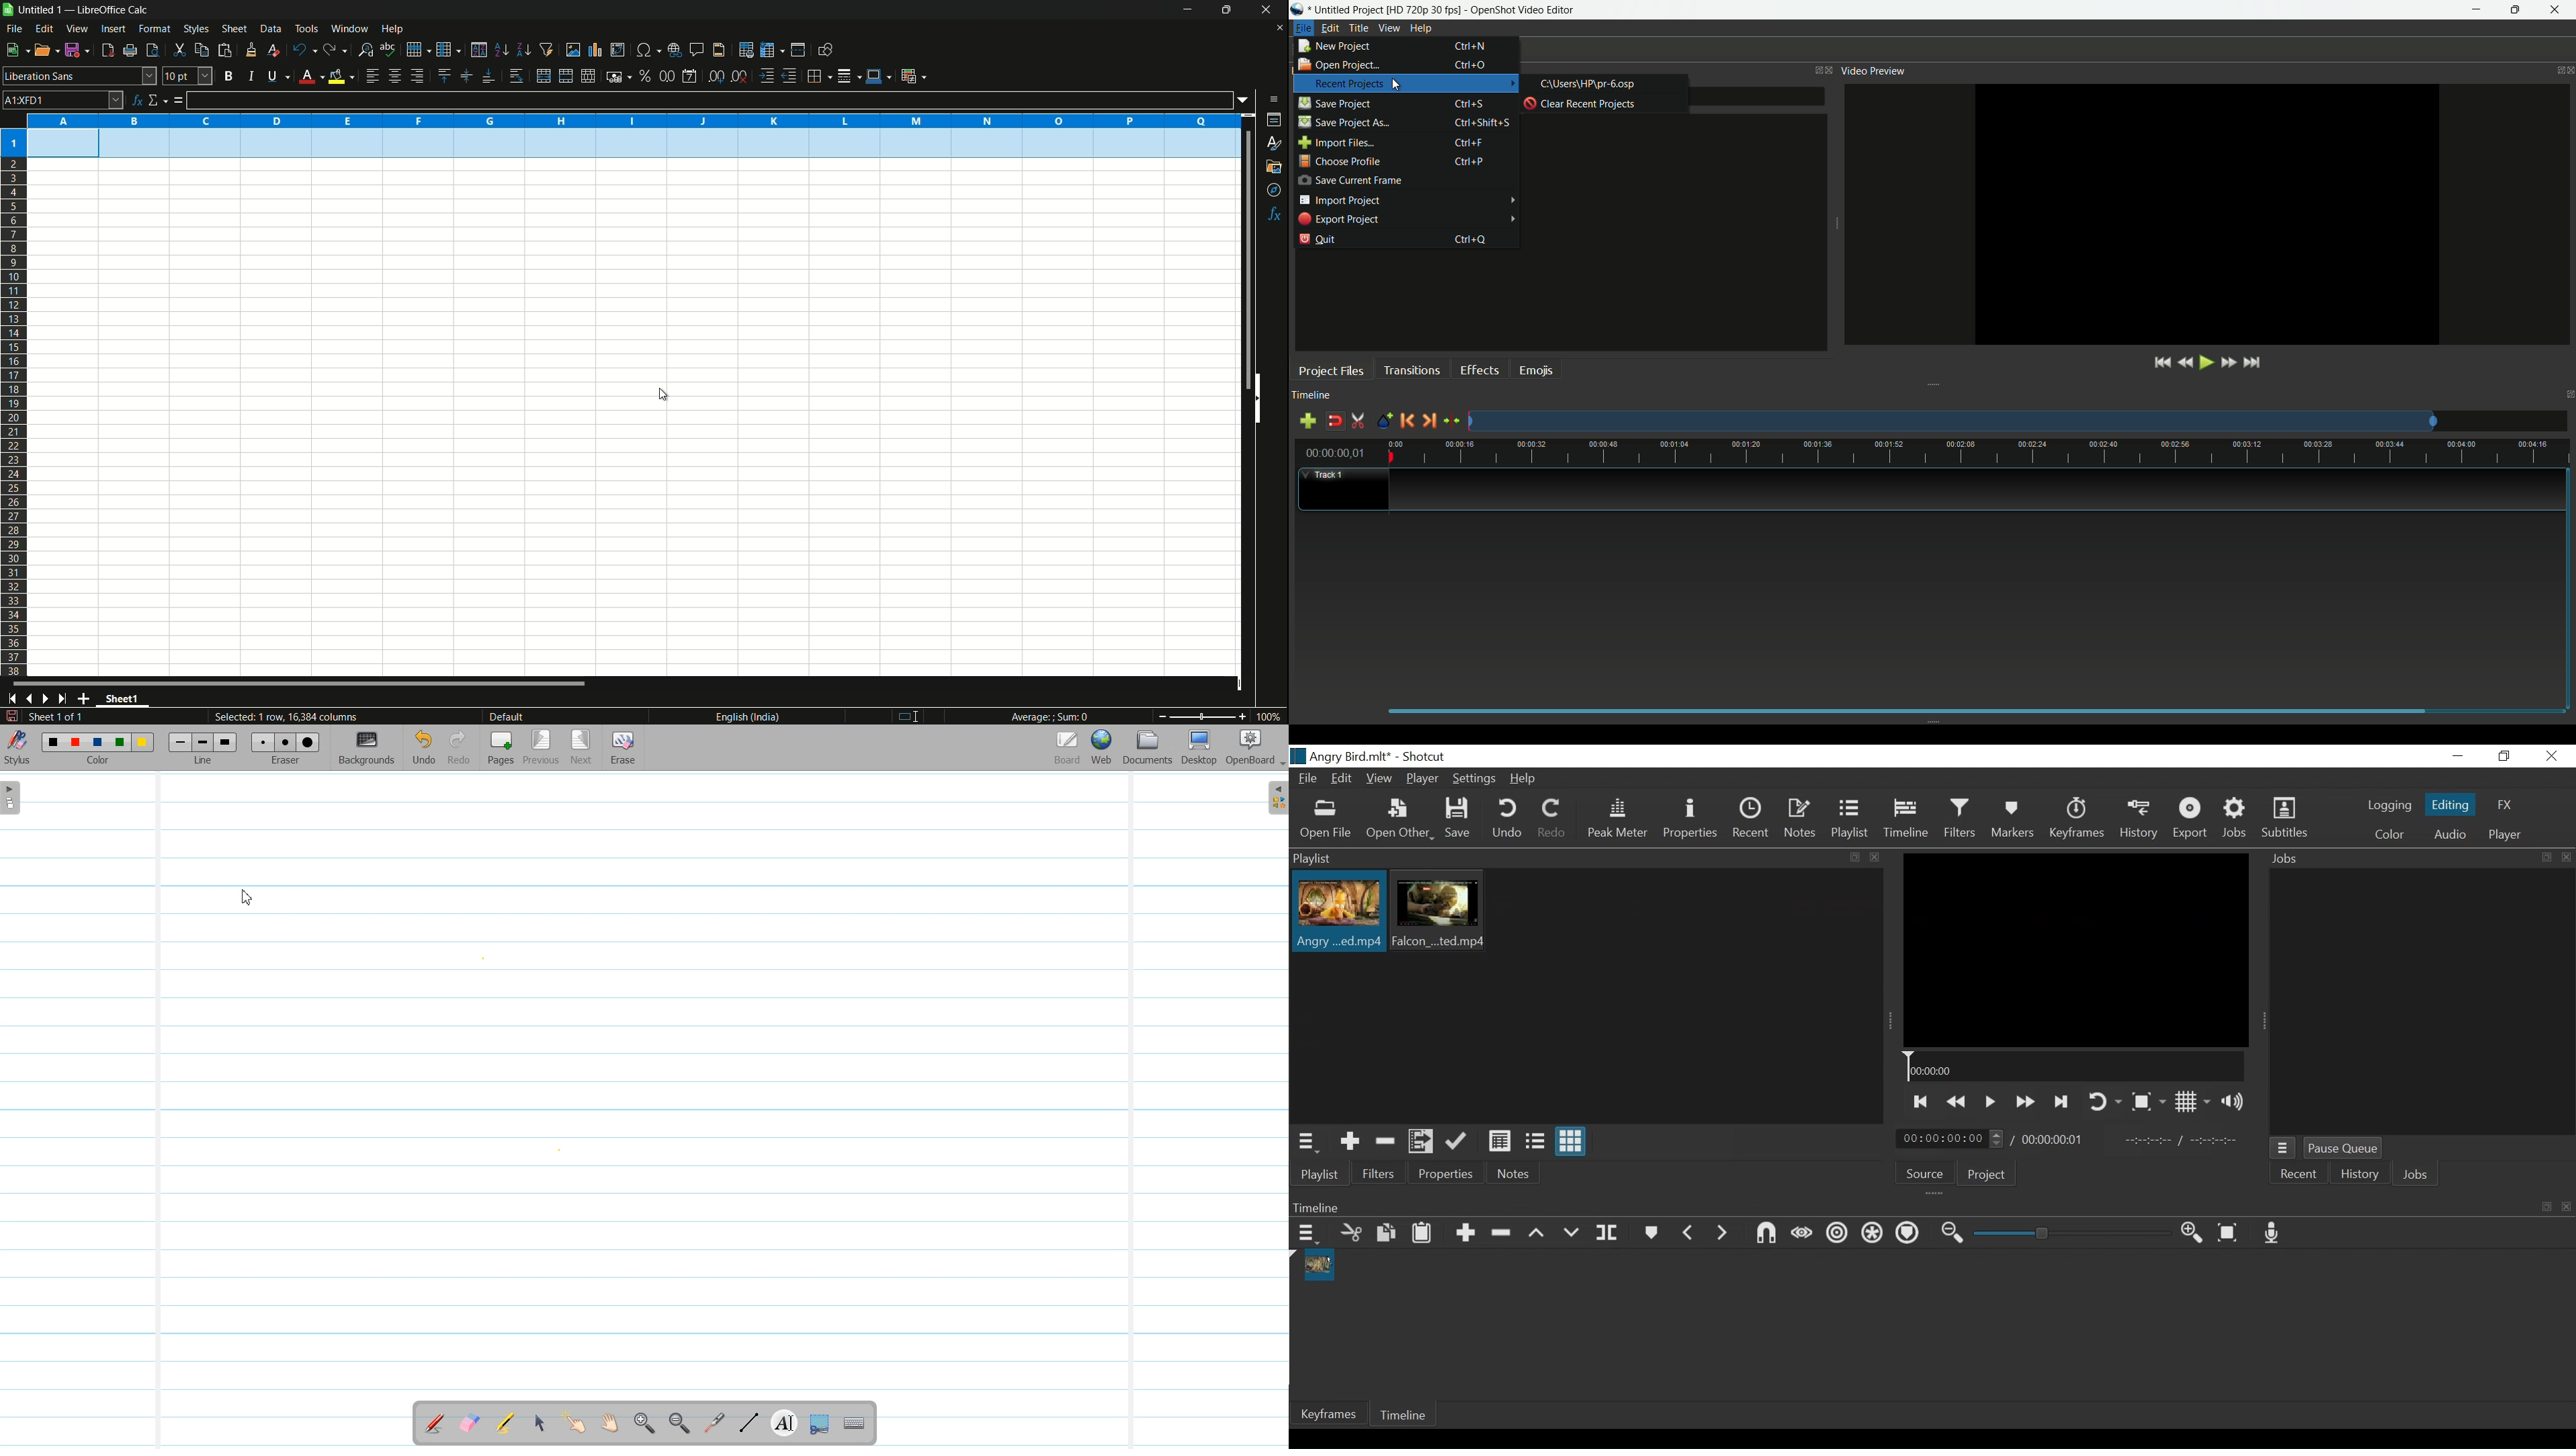  Describe the element at coordinates (746, 50) in the screenshot. I see `print area` at that location.